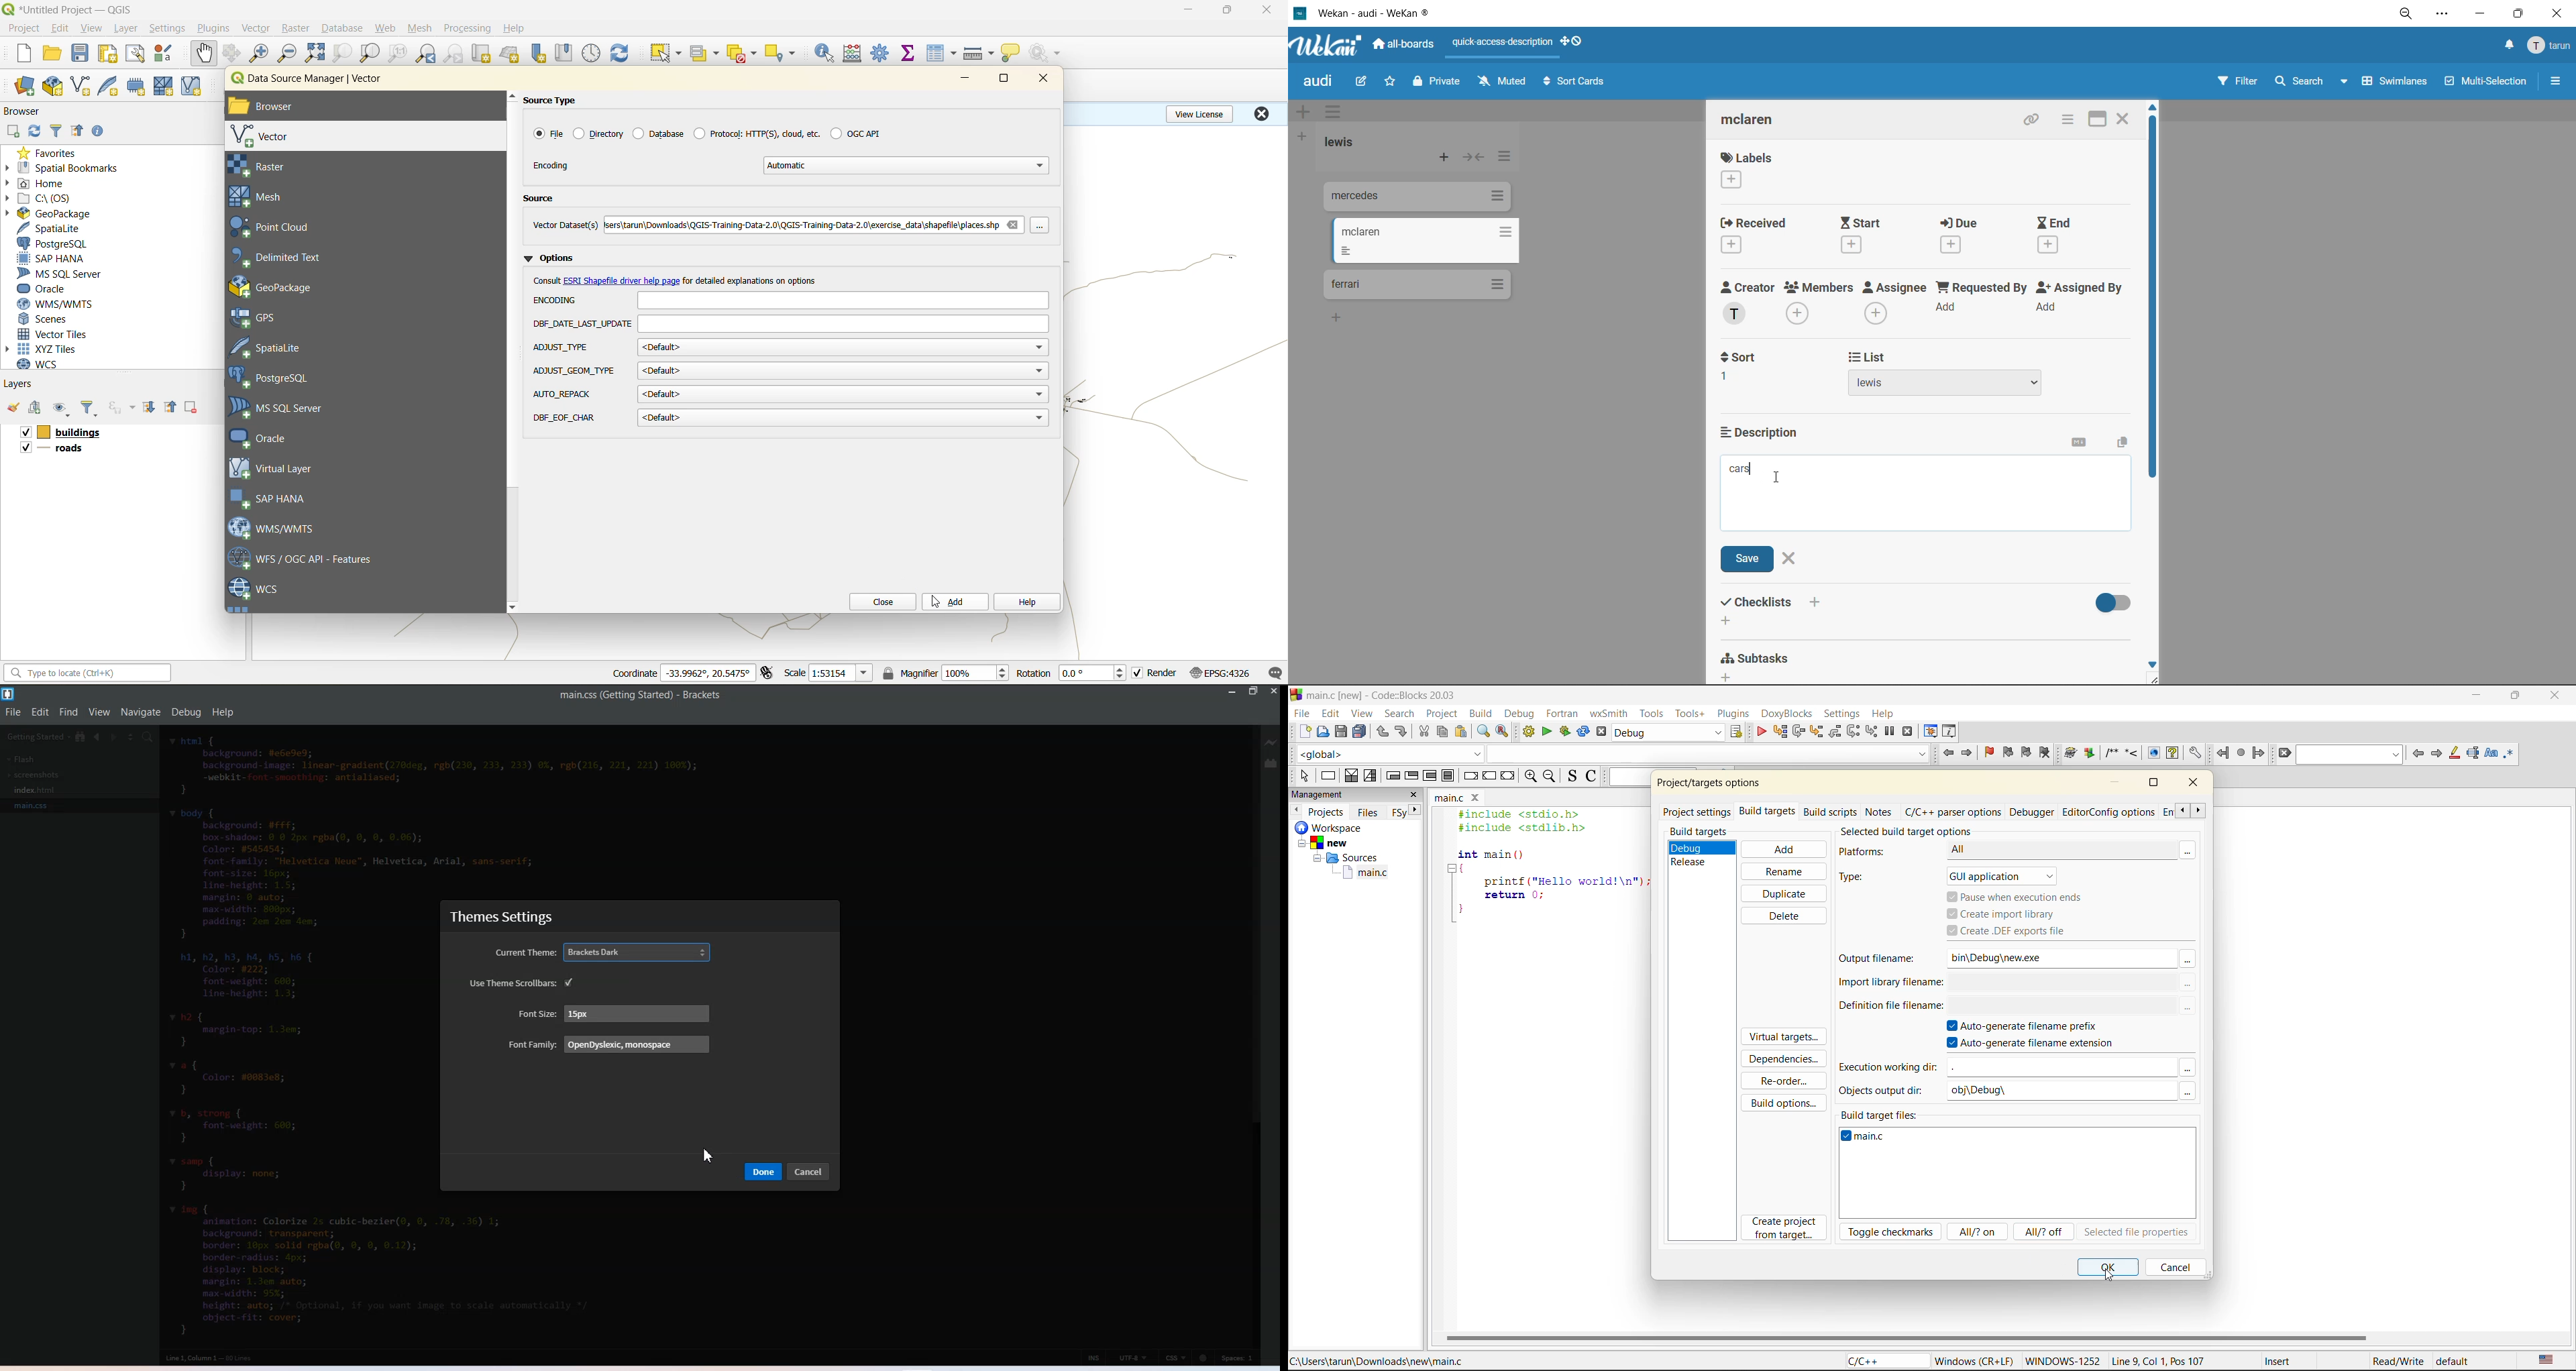 Image resolution: width=2576 pixels, height=1372 pixels. What do you see at coordinates (1321, 81) in the screenshot?
I see `board title` at bounding box center [1321, 81].